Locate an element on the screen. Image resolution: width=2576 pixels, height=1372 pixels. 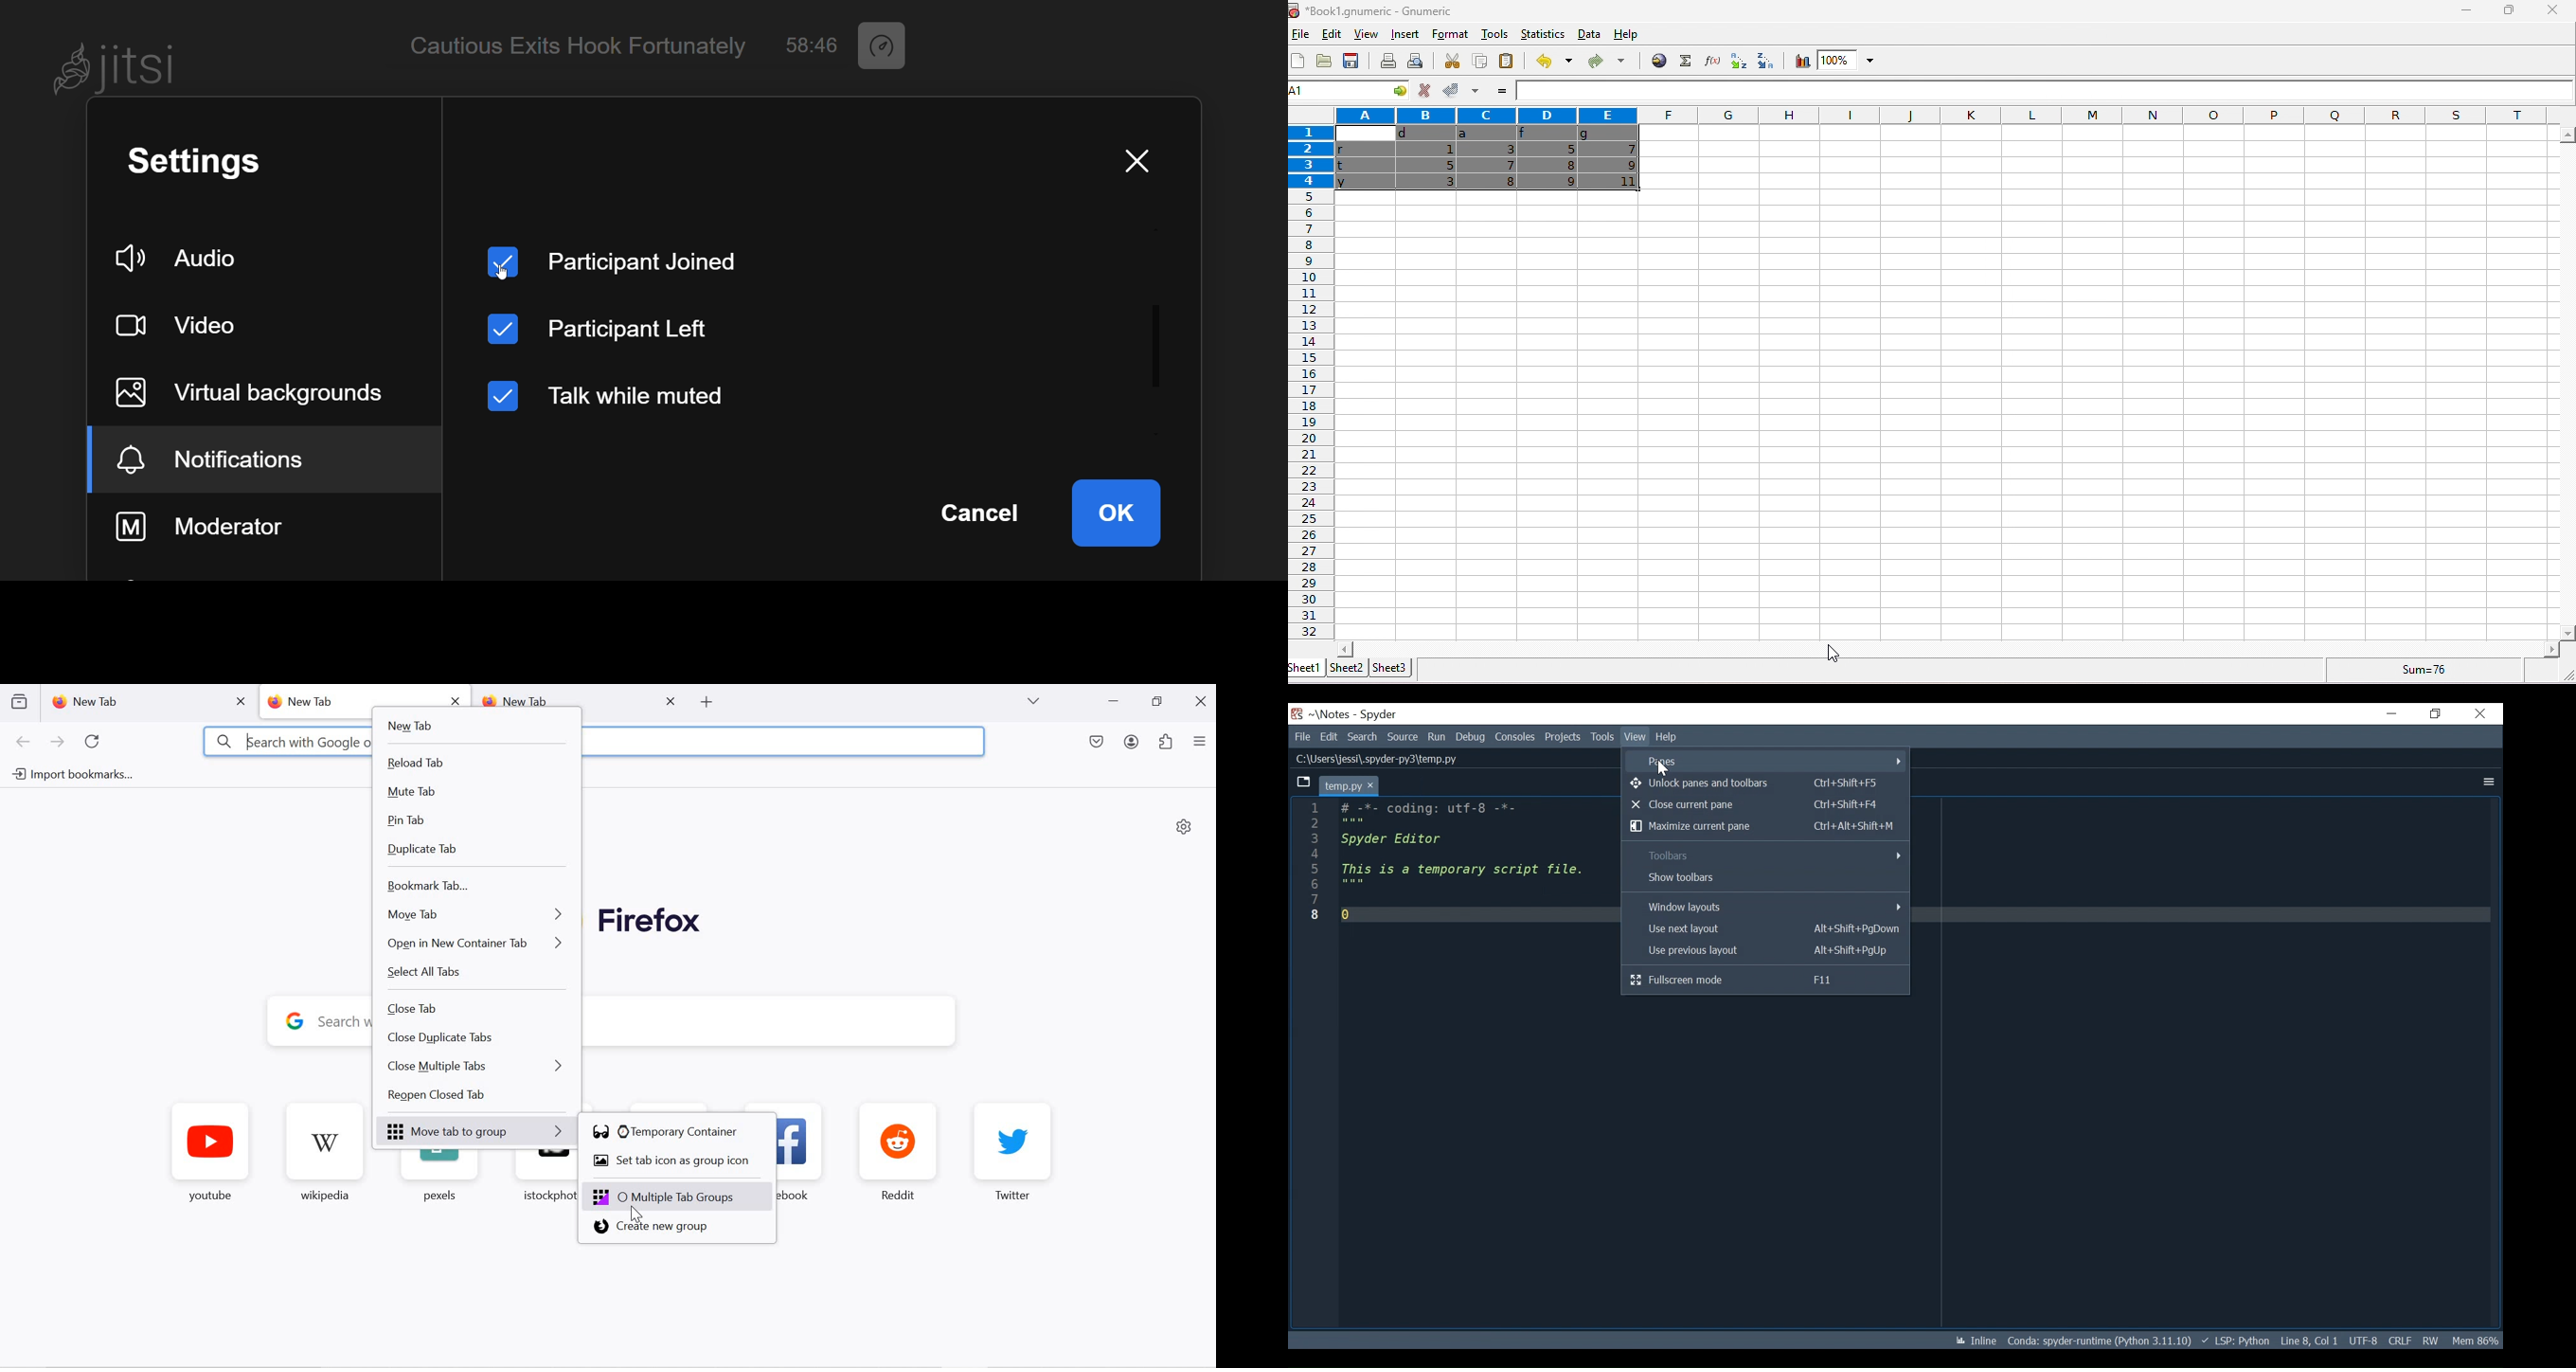
expand is located at coordinates (2562, 674).